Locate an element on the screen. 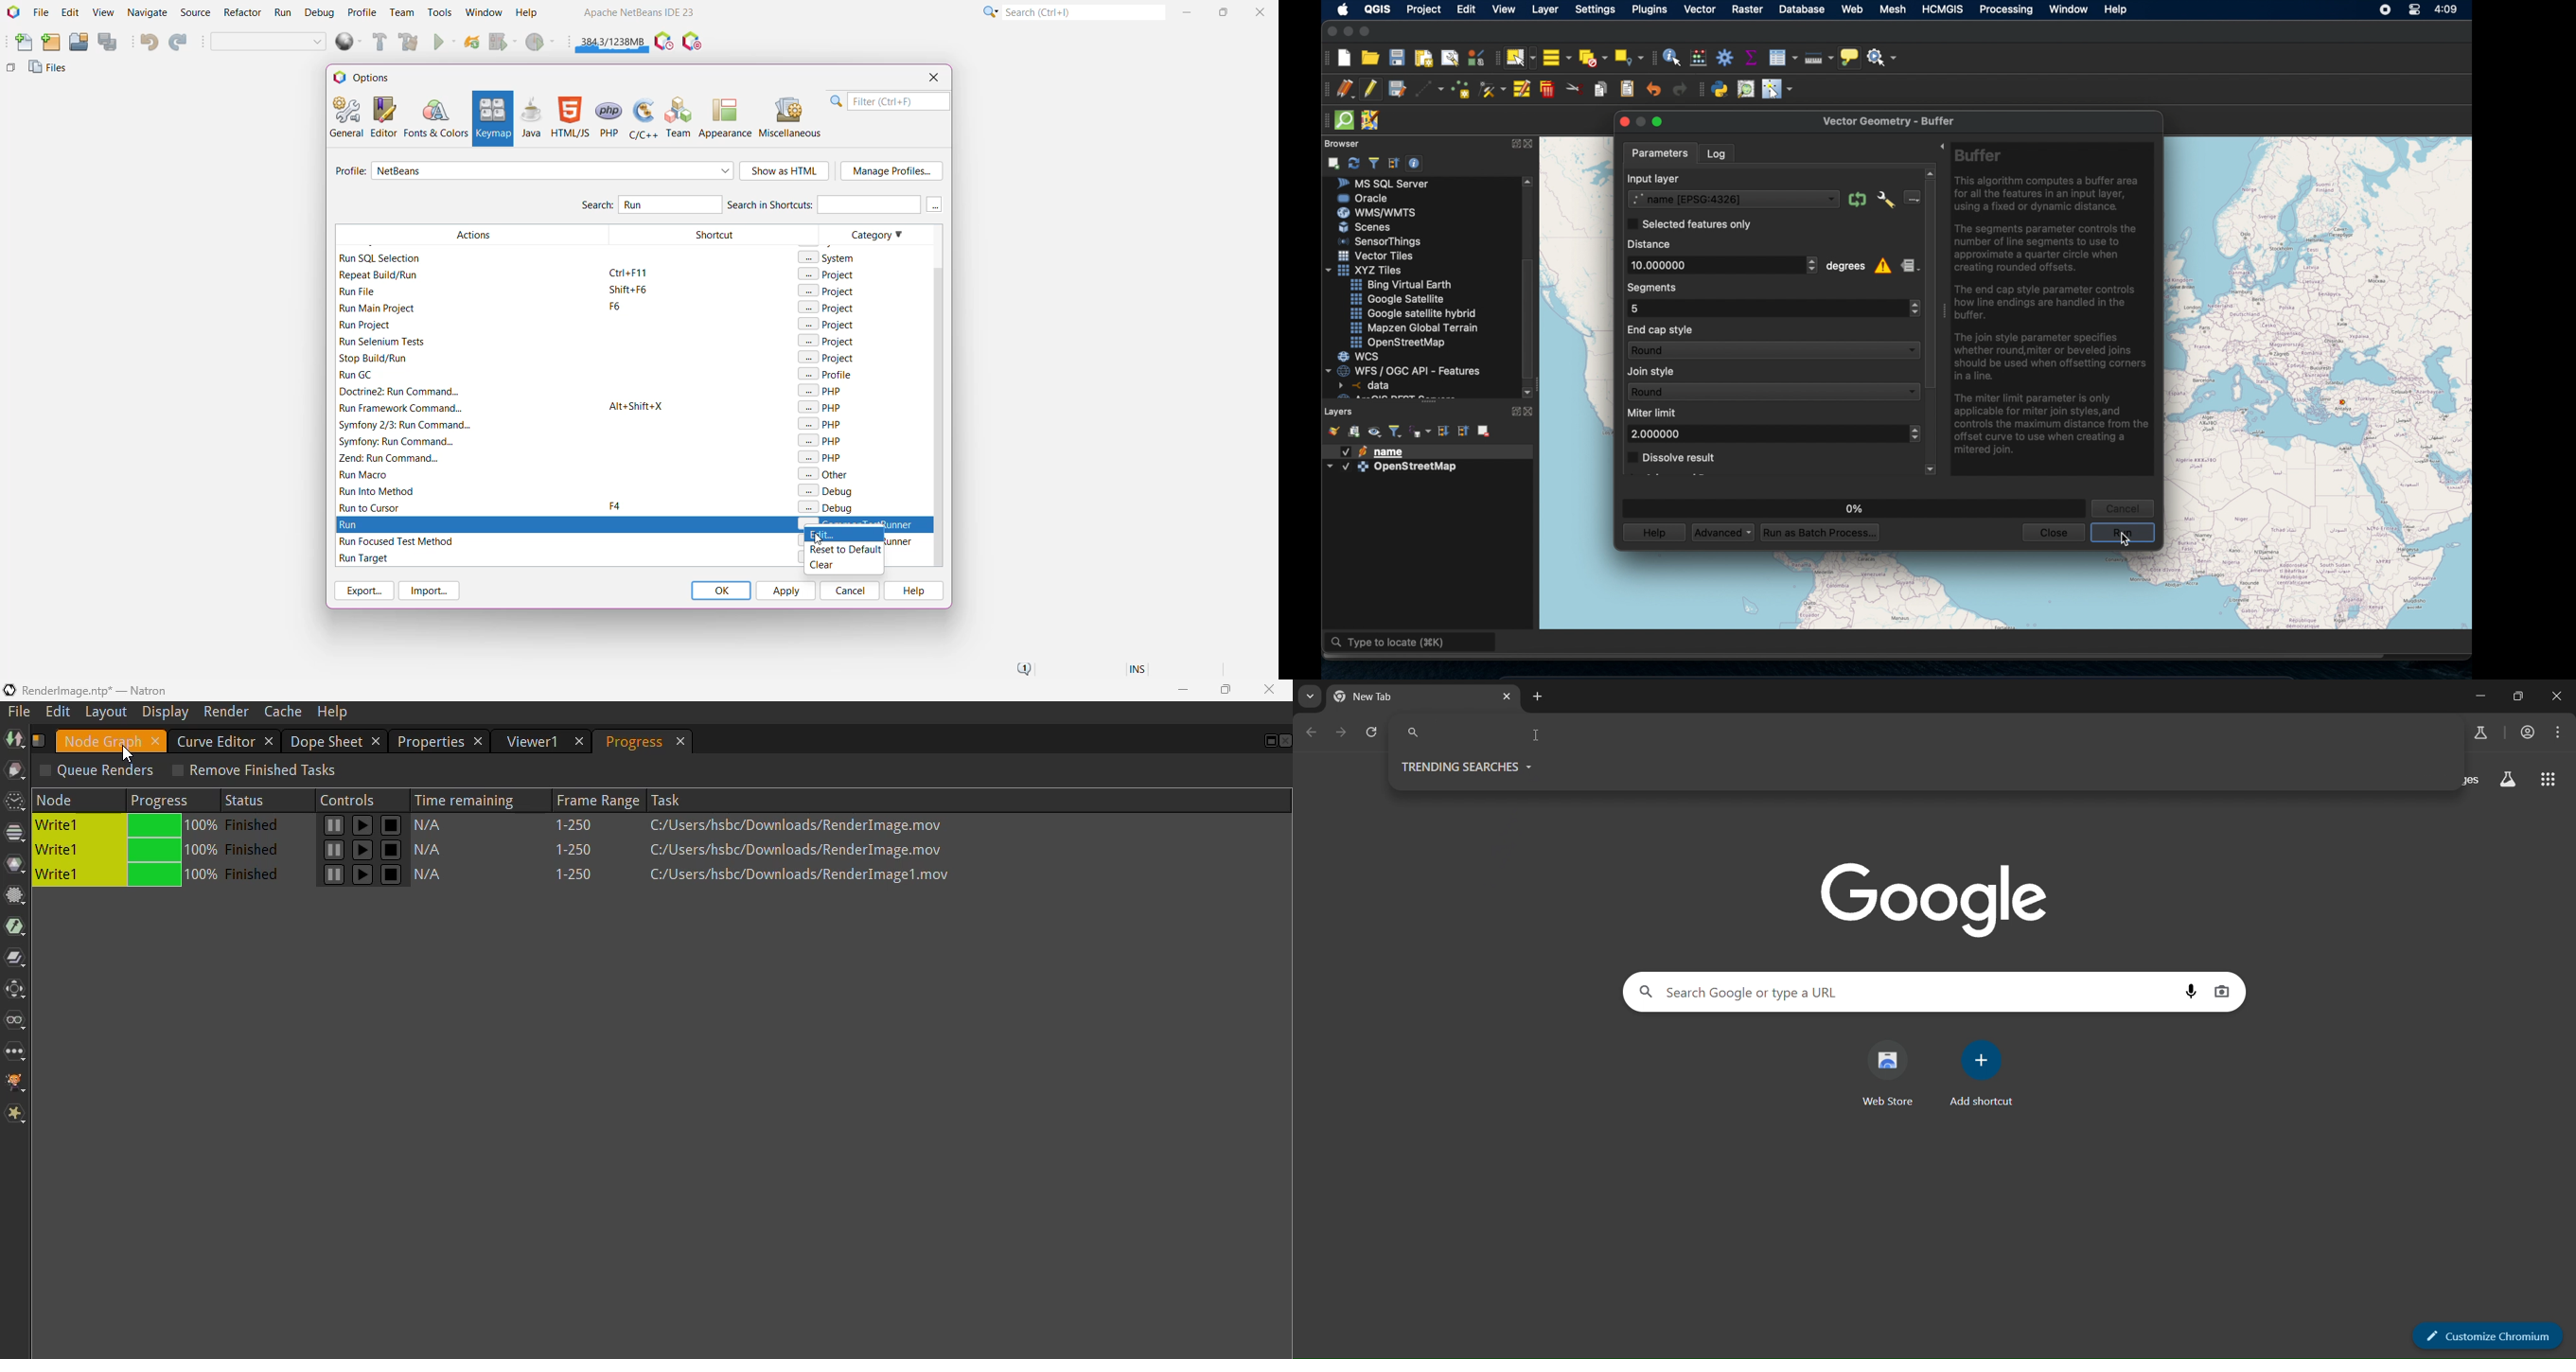 The image size is (2576, 1372). select all features is located at coordinates (1556, 57).